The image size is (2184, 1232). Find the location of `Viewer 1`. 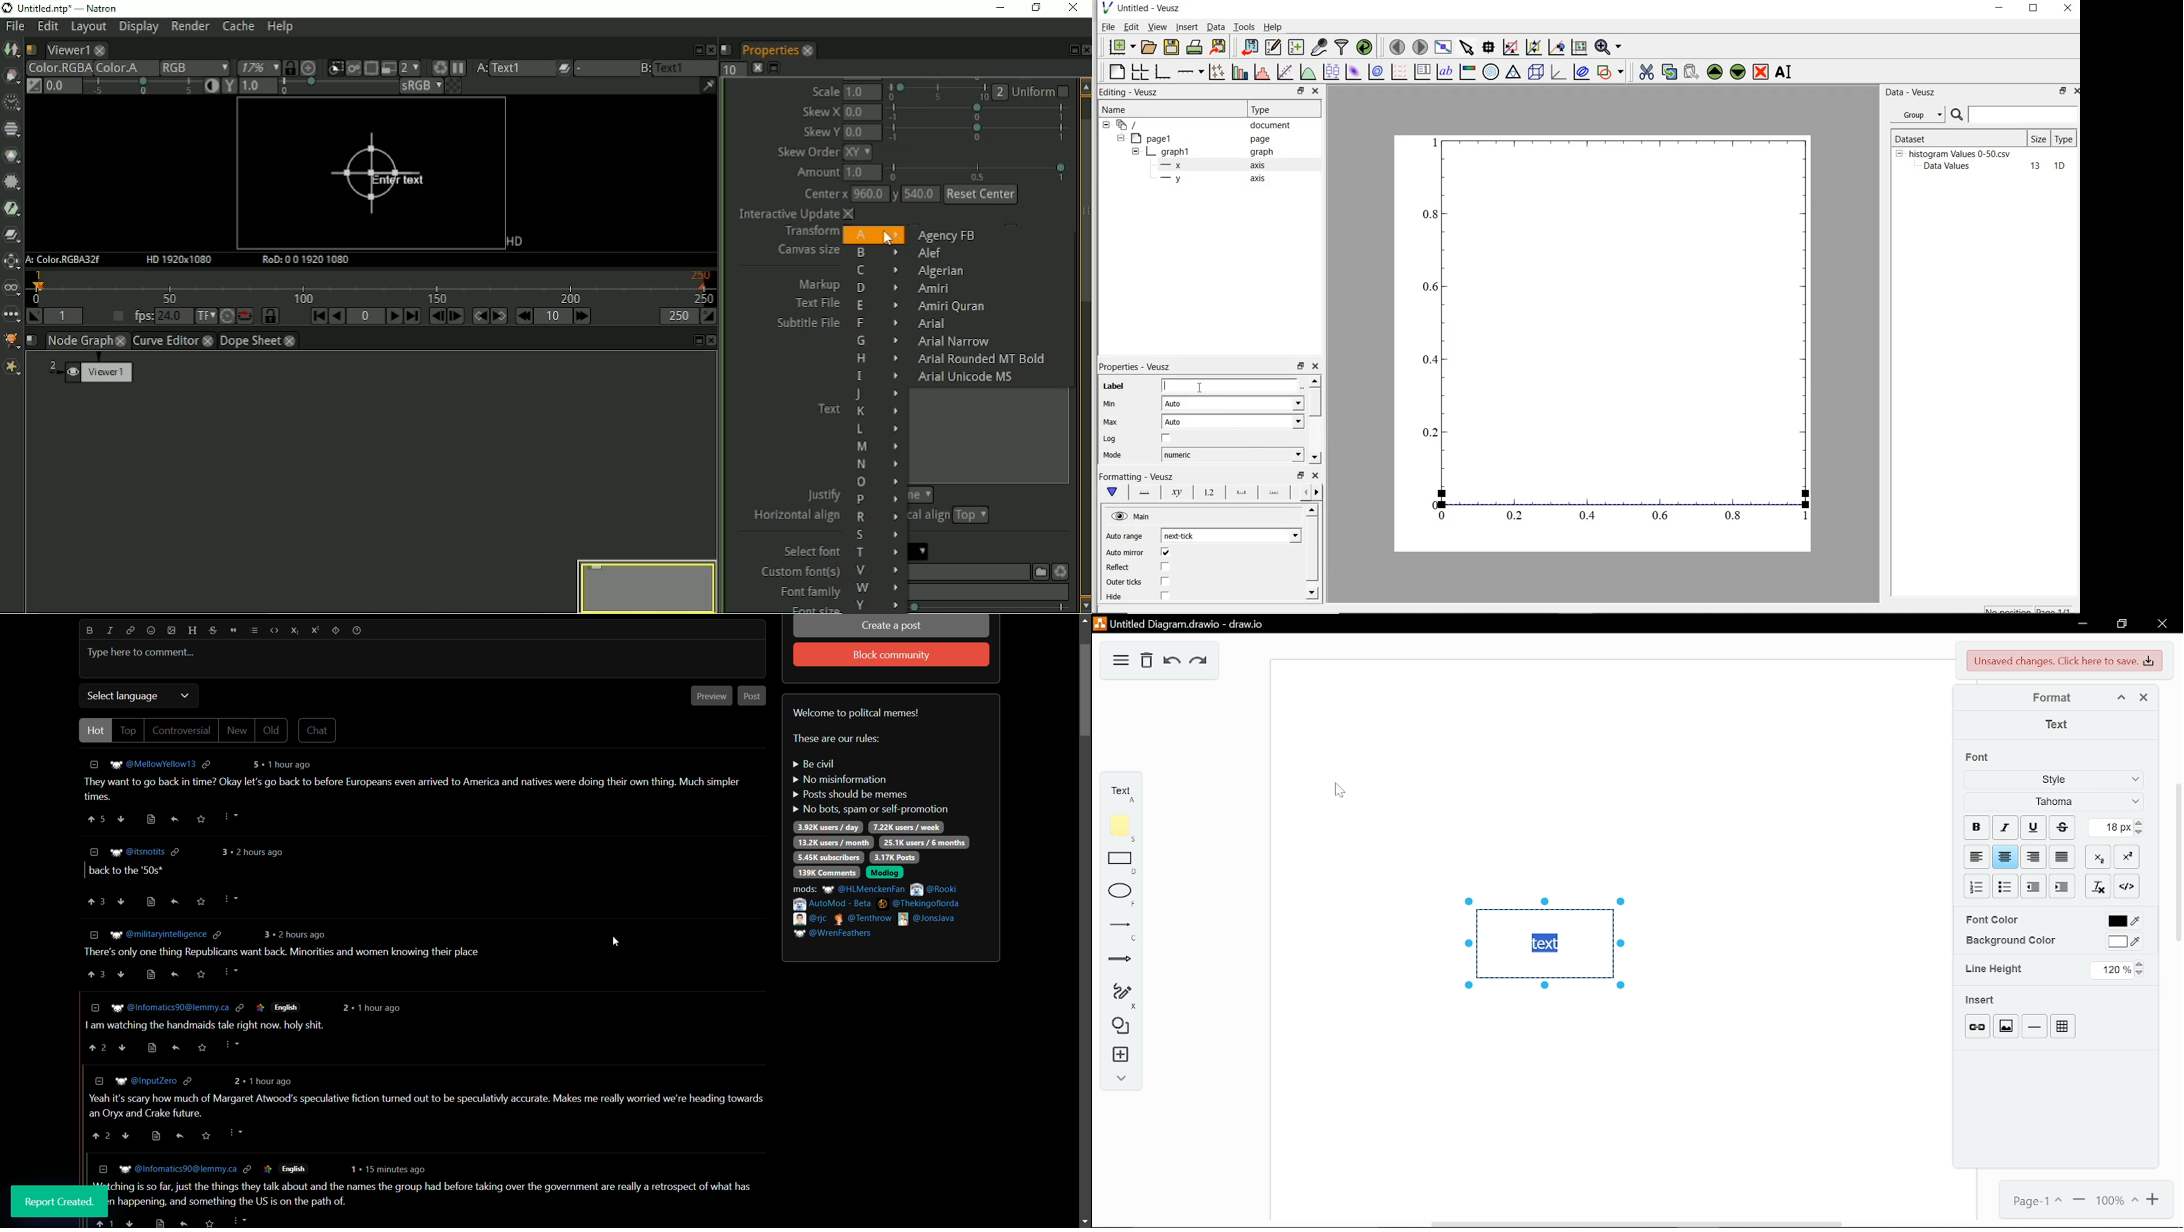

Viewer 1 is located at coordinates (93, 374).